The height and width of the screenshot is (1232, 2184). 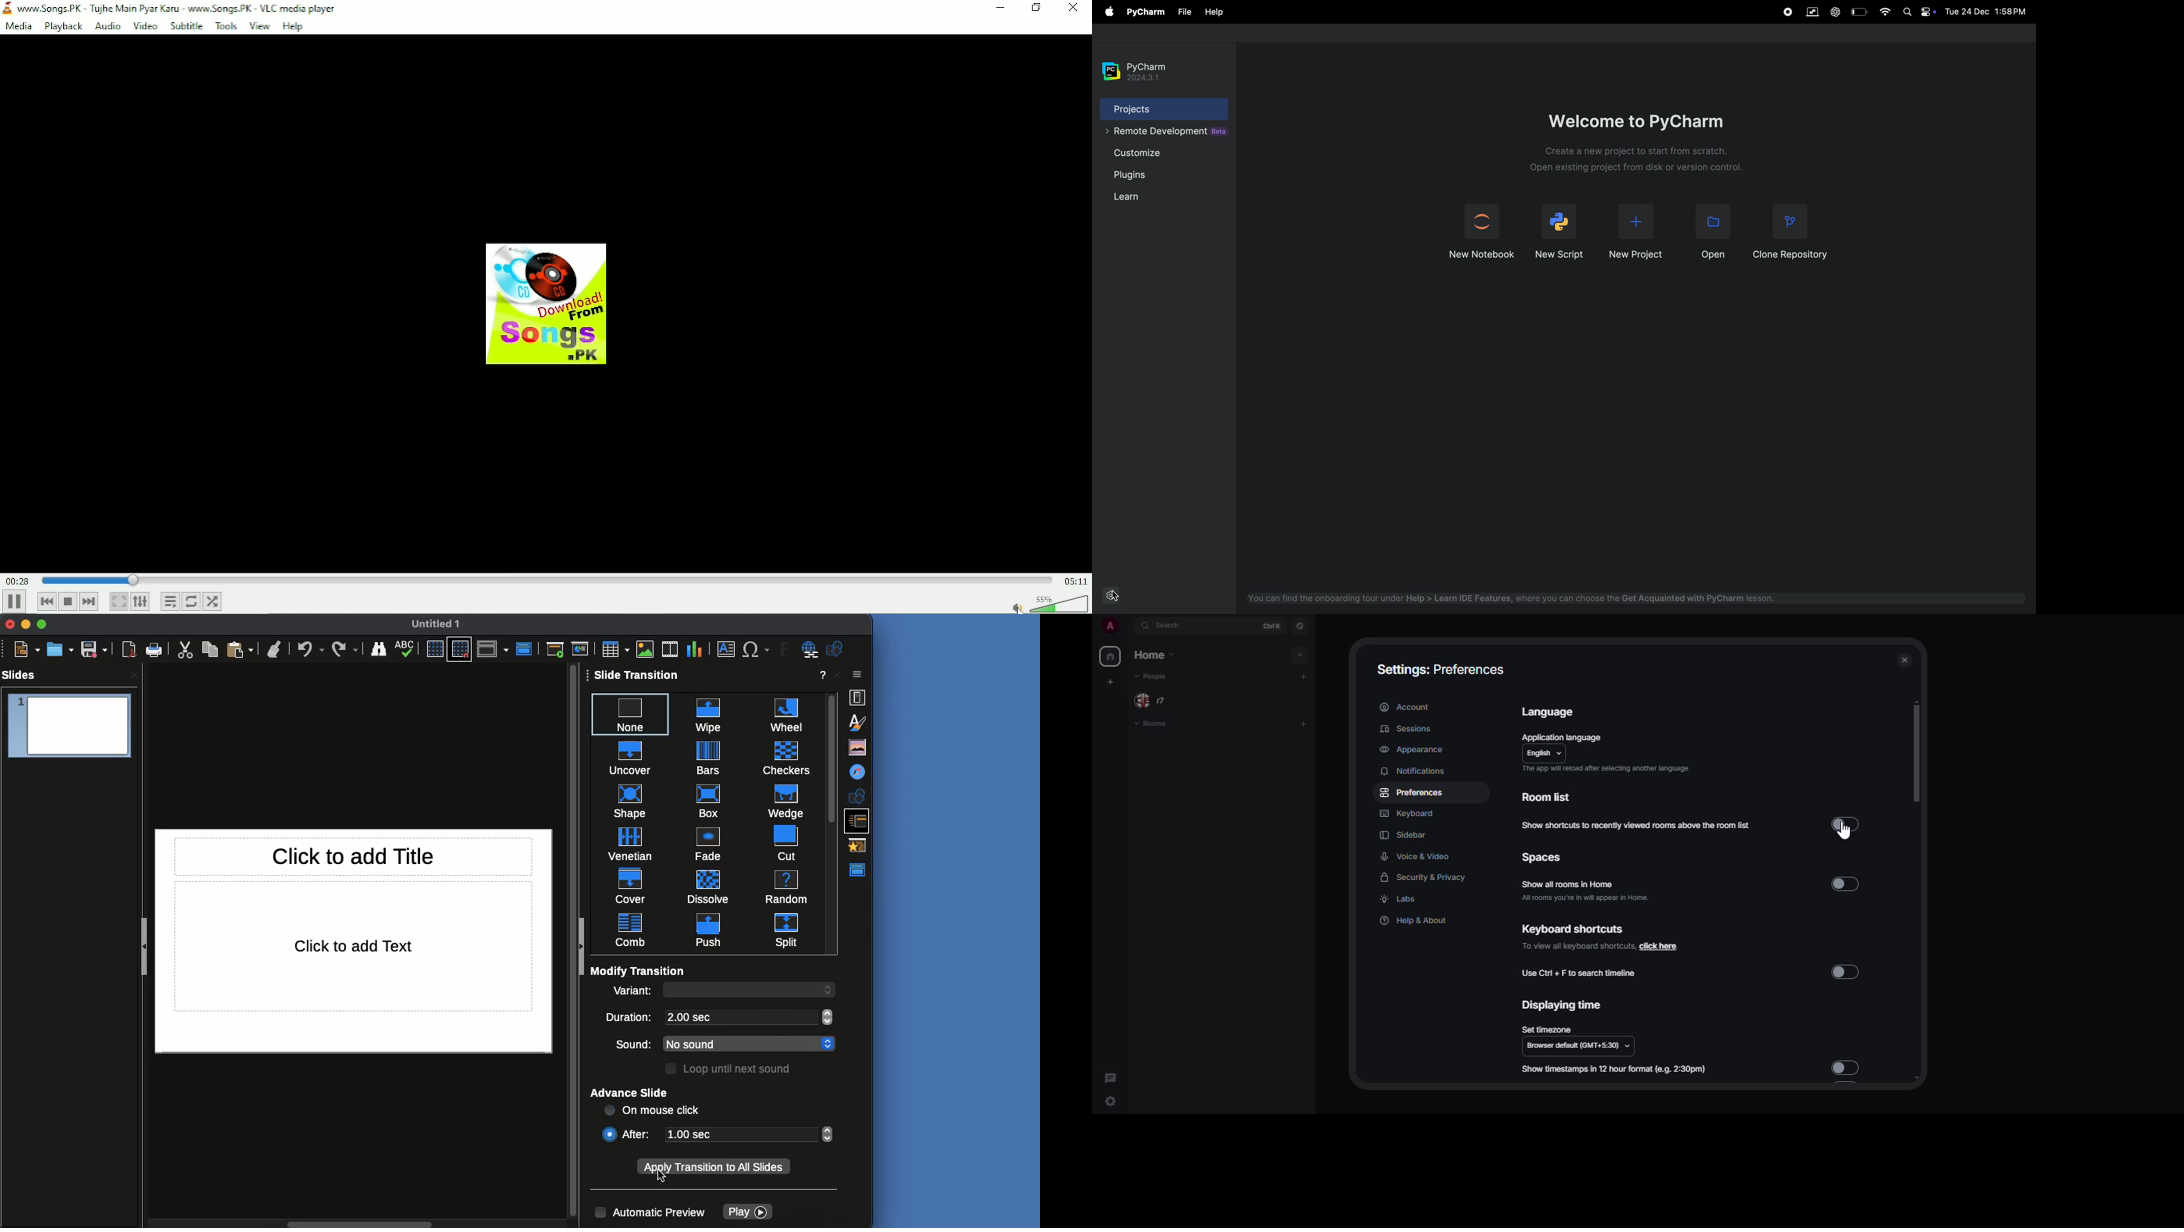 I want to click on Play, so click(x=748, y=1212).